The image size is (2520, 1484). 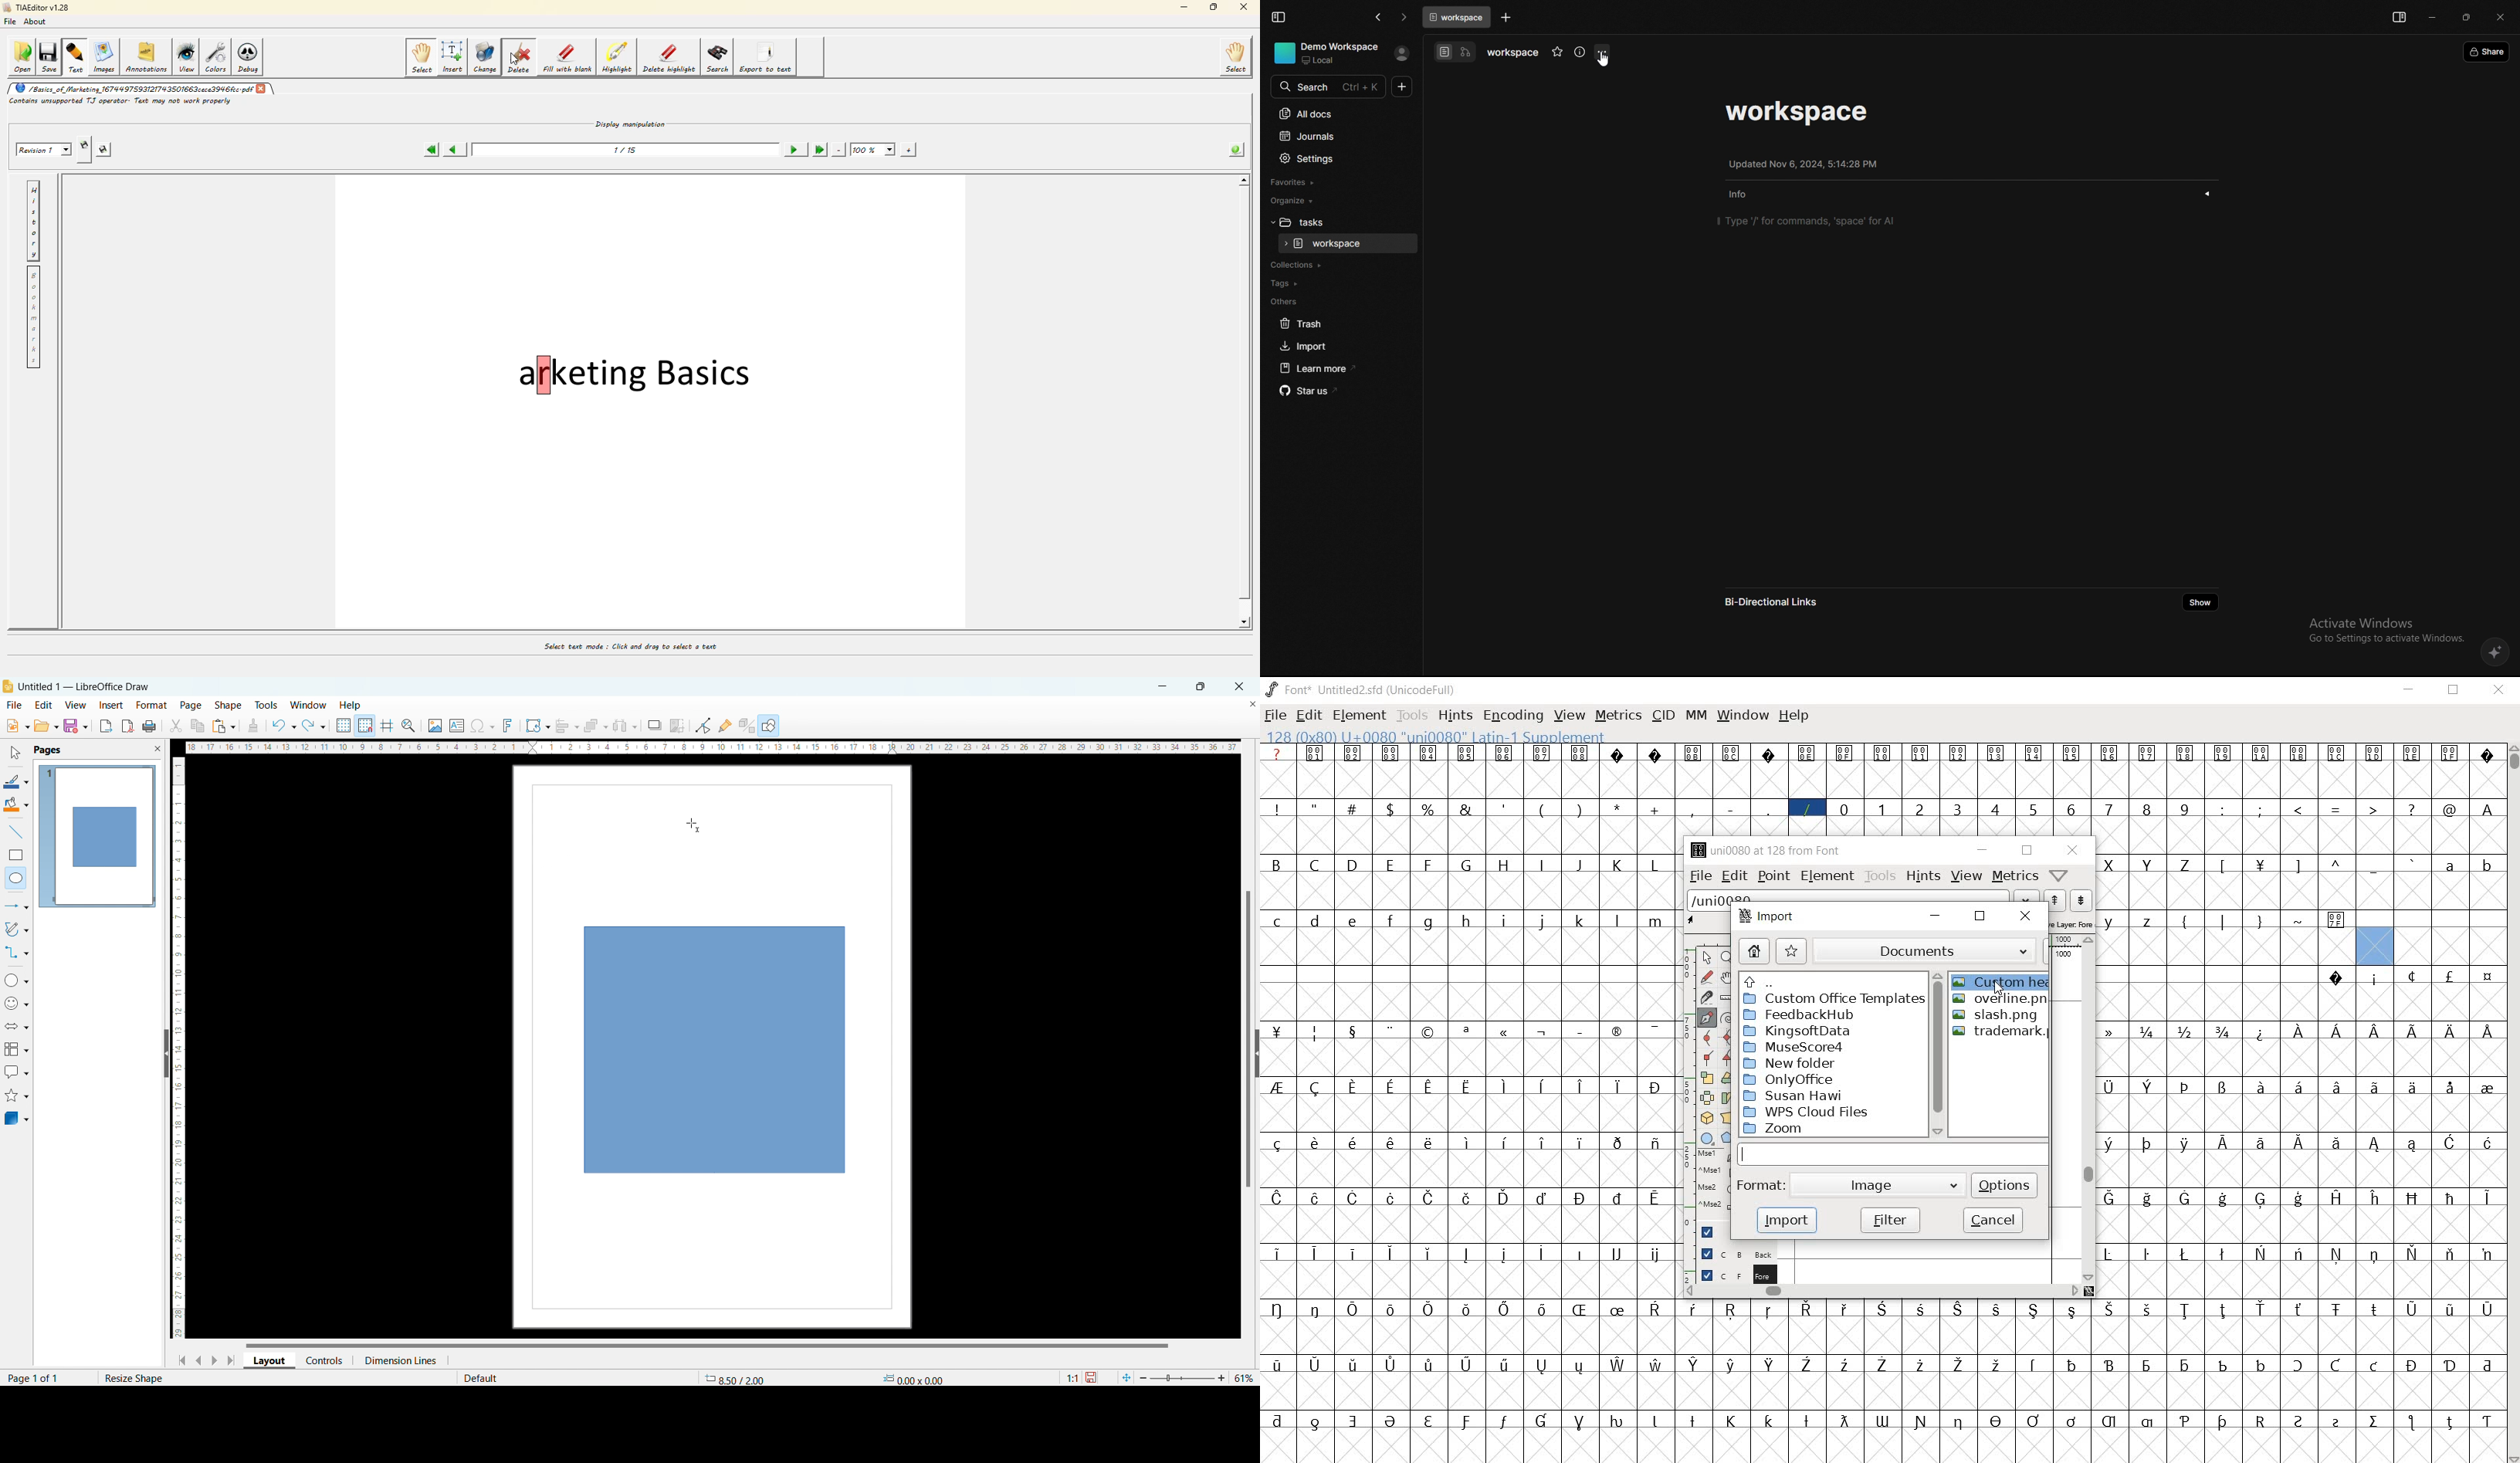 What do you see at coordinates (1617, 754) in the screenshot?
I see `glyph` at bounding box center [1617, 754].